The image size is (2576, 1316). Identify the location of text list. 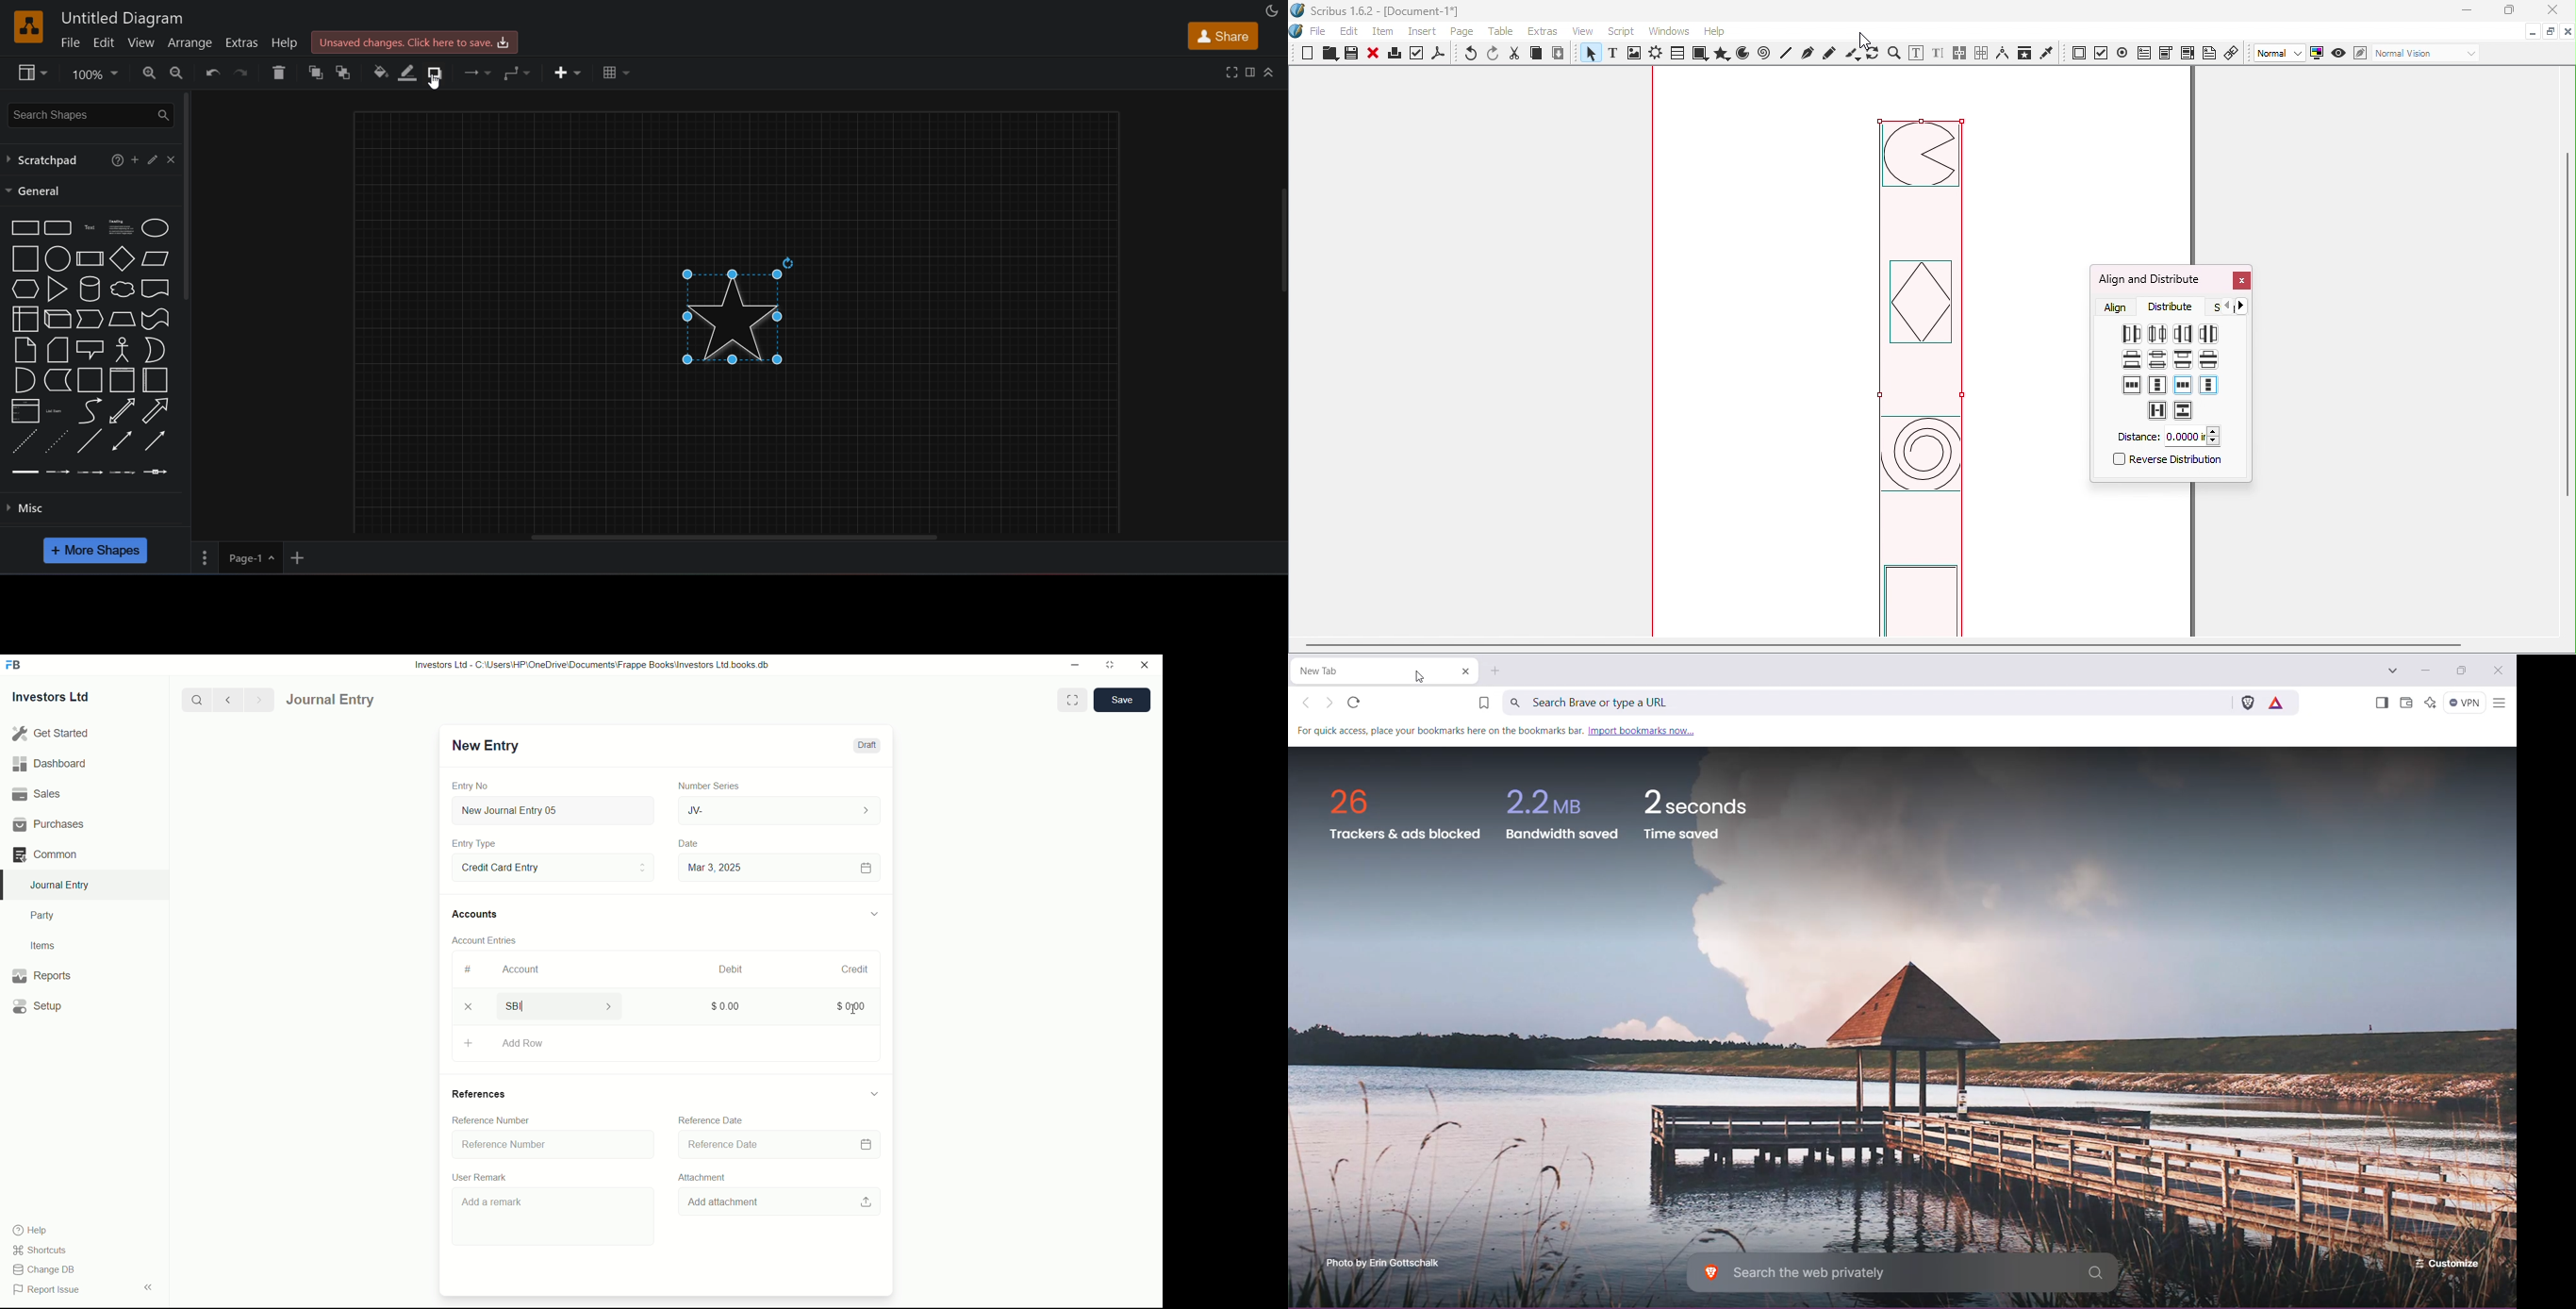
(54, 413).